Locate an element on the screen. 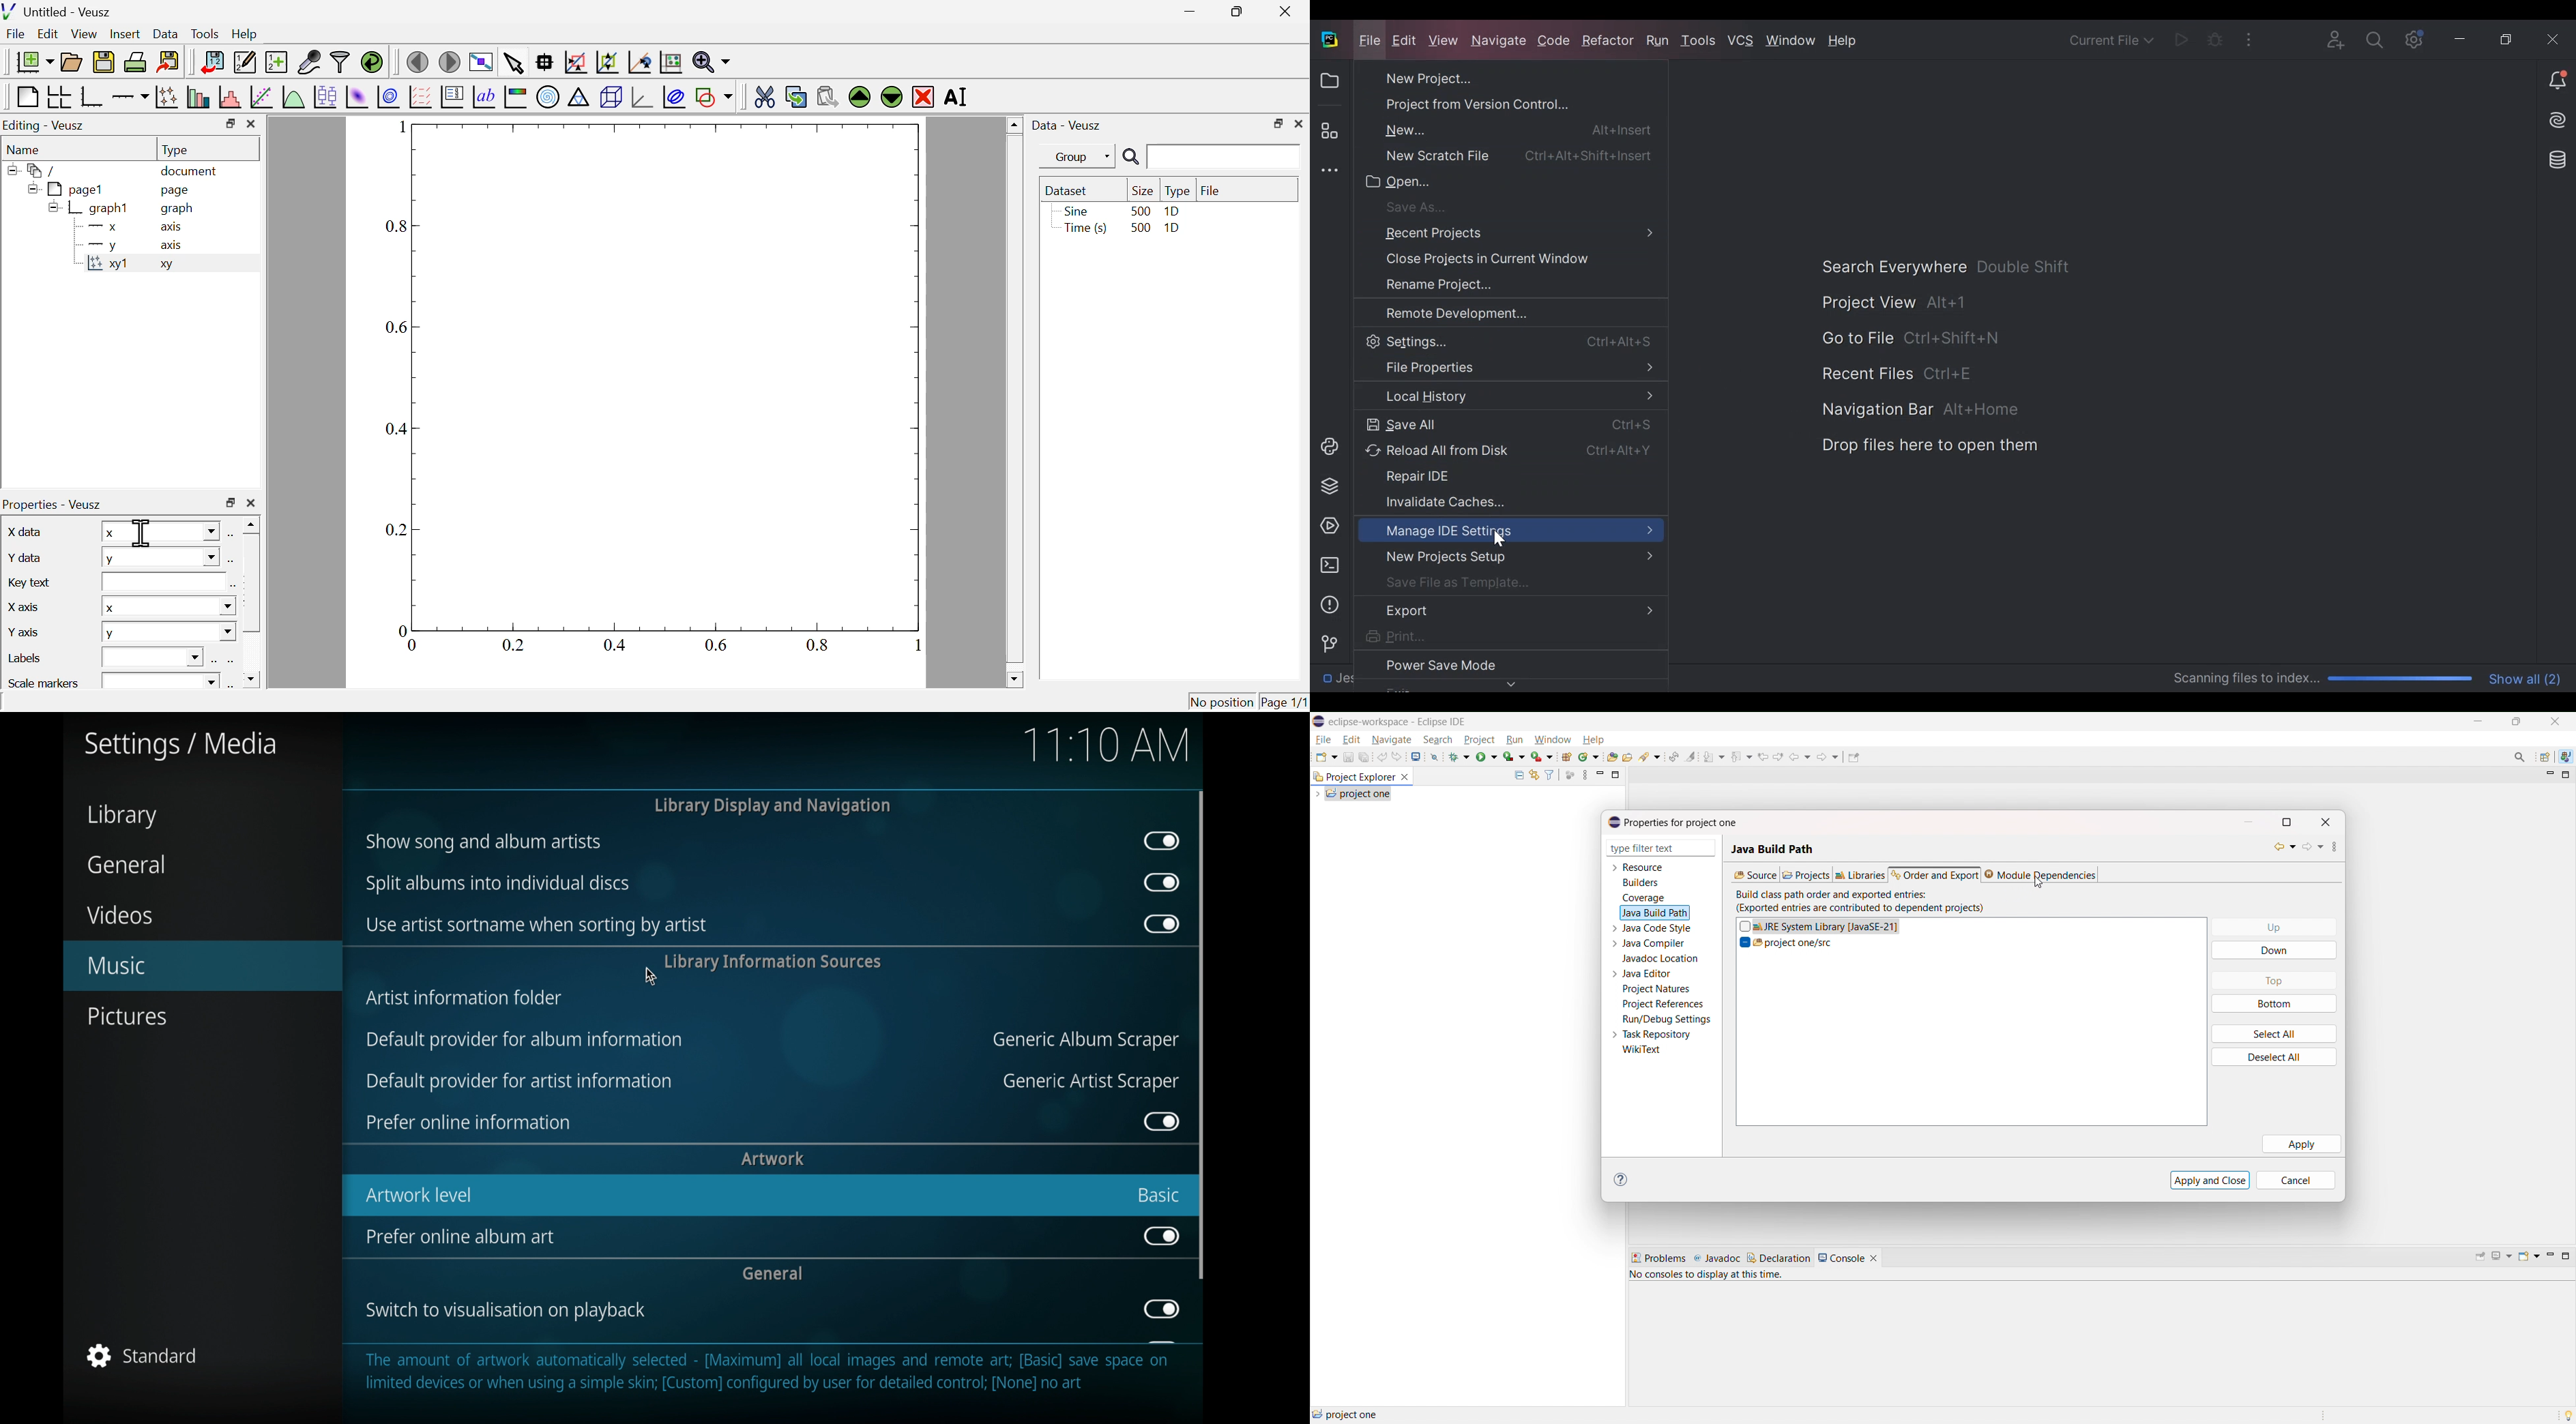 Image resolution: width=2576 pixels, height=1428 pixels. Current File is located at coordinates (2112, 39).